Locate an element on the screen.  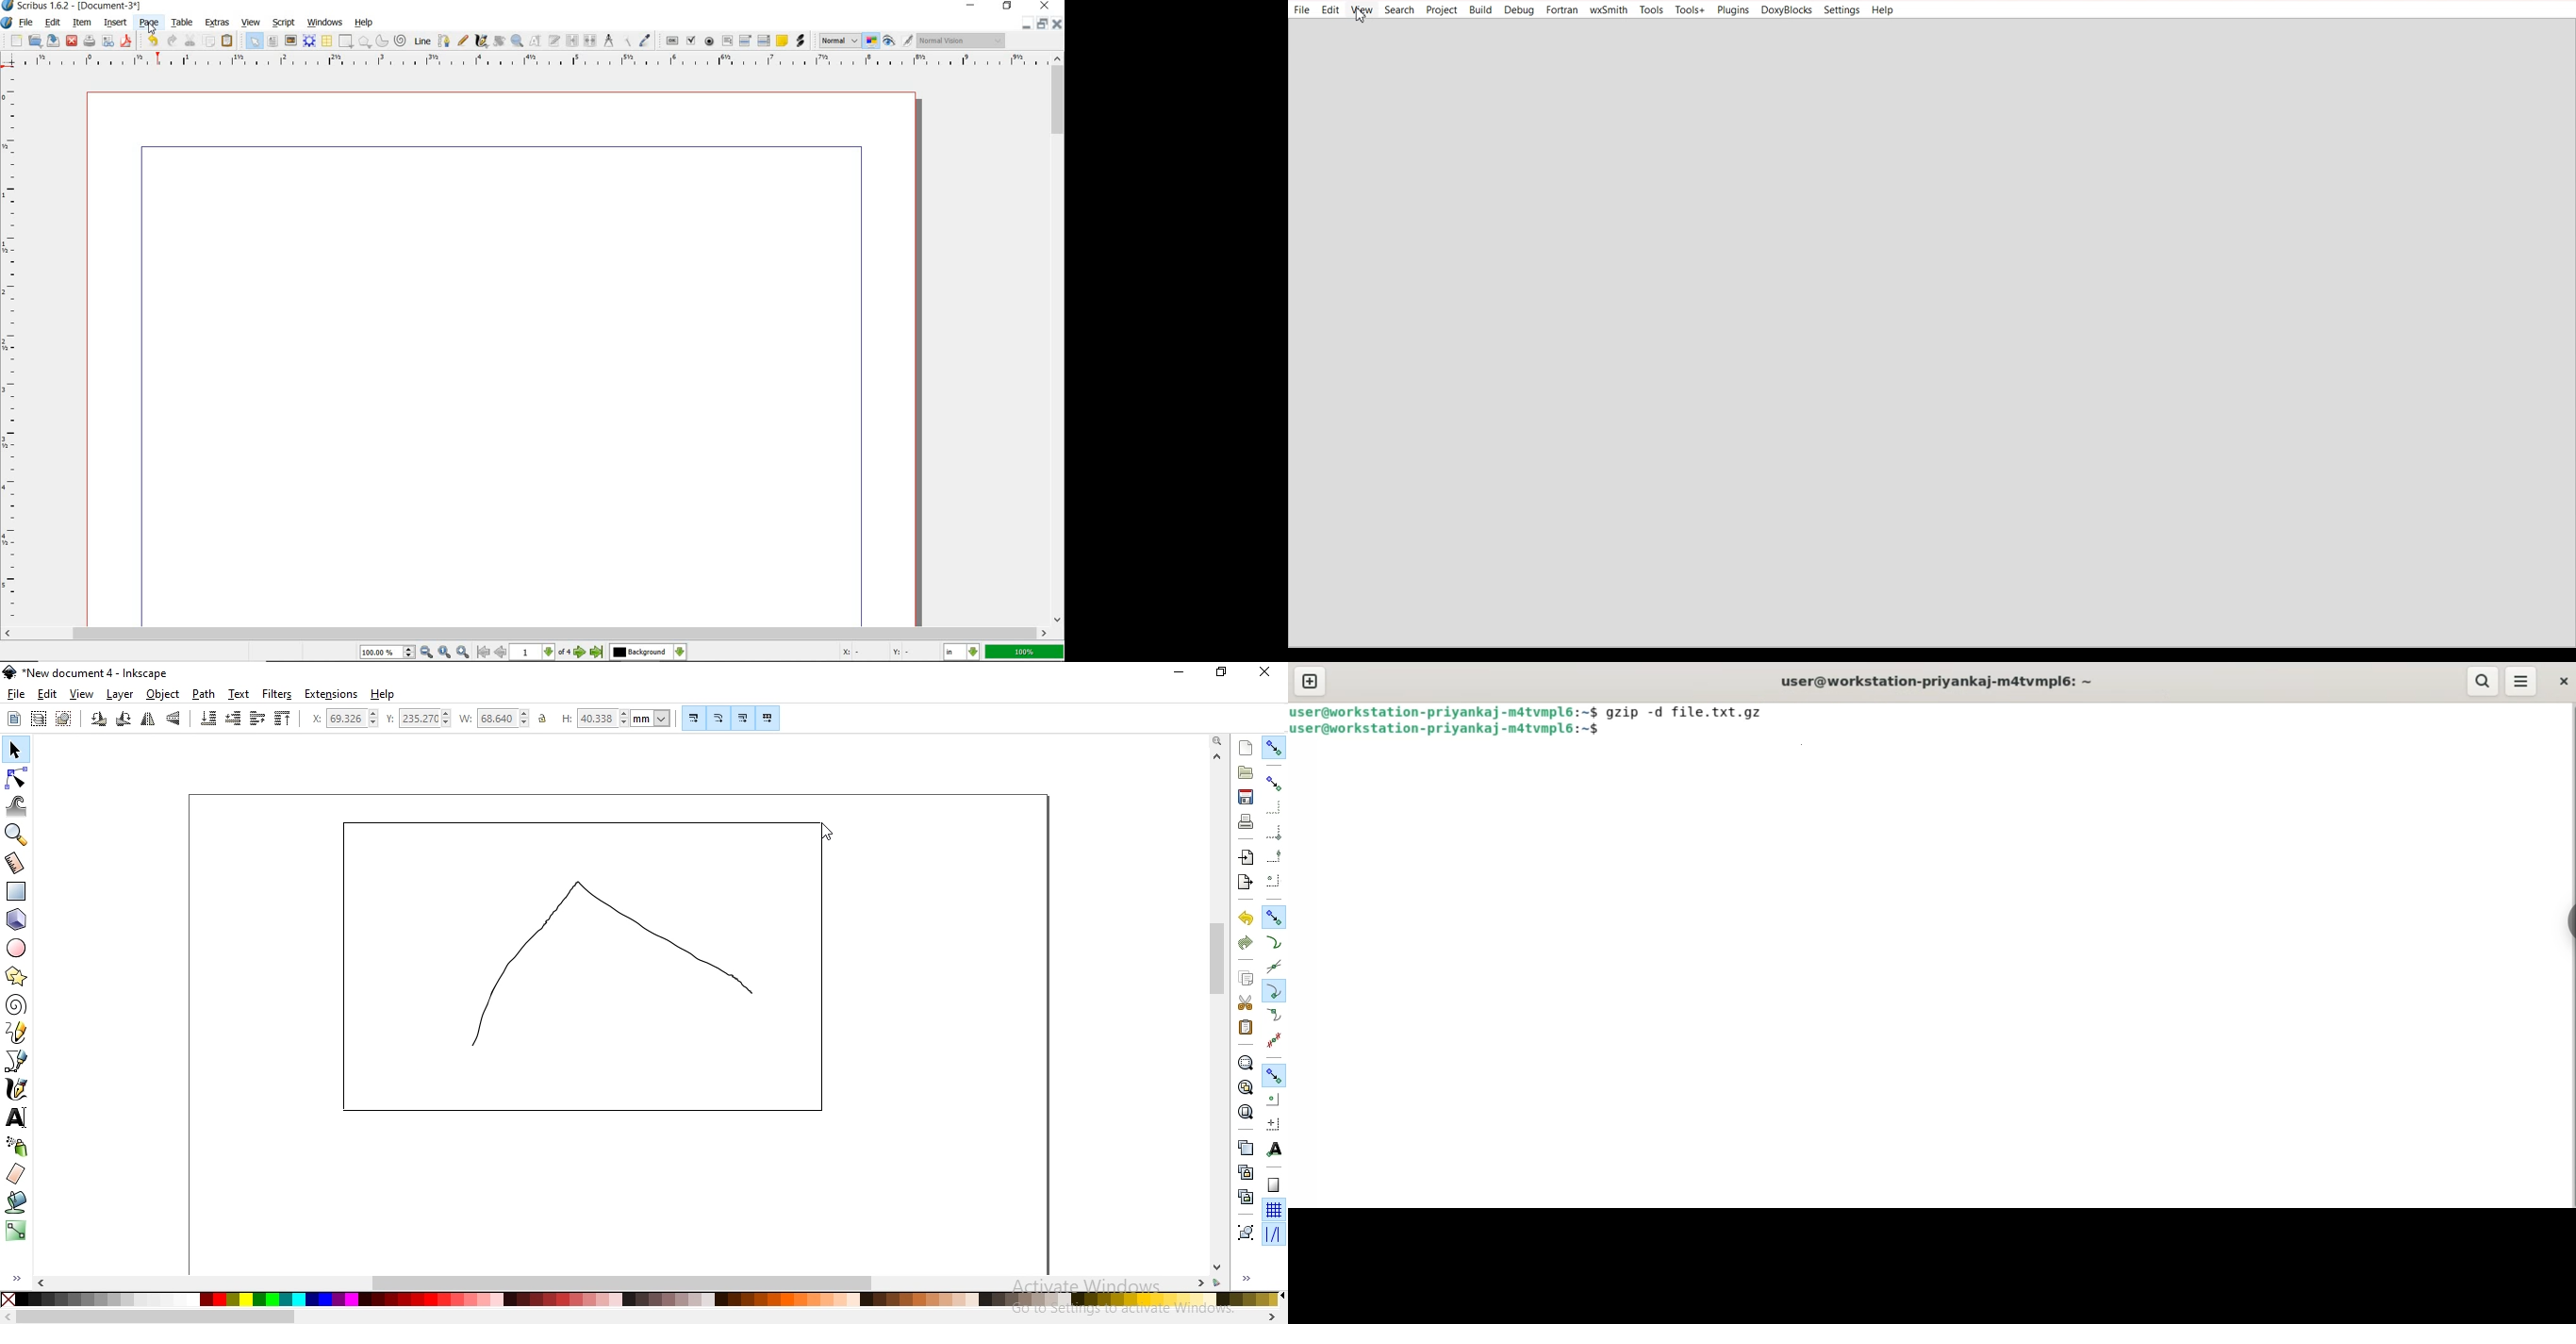
erase existing paths is located at coordinates (16, 1173).